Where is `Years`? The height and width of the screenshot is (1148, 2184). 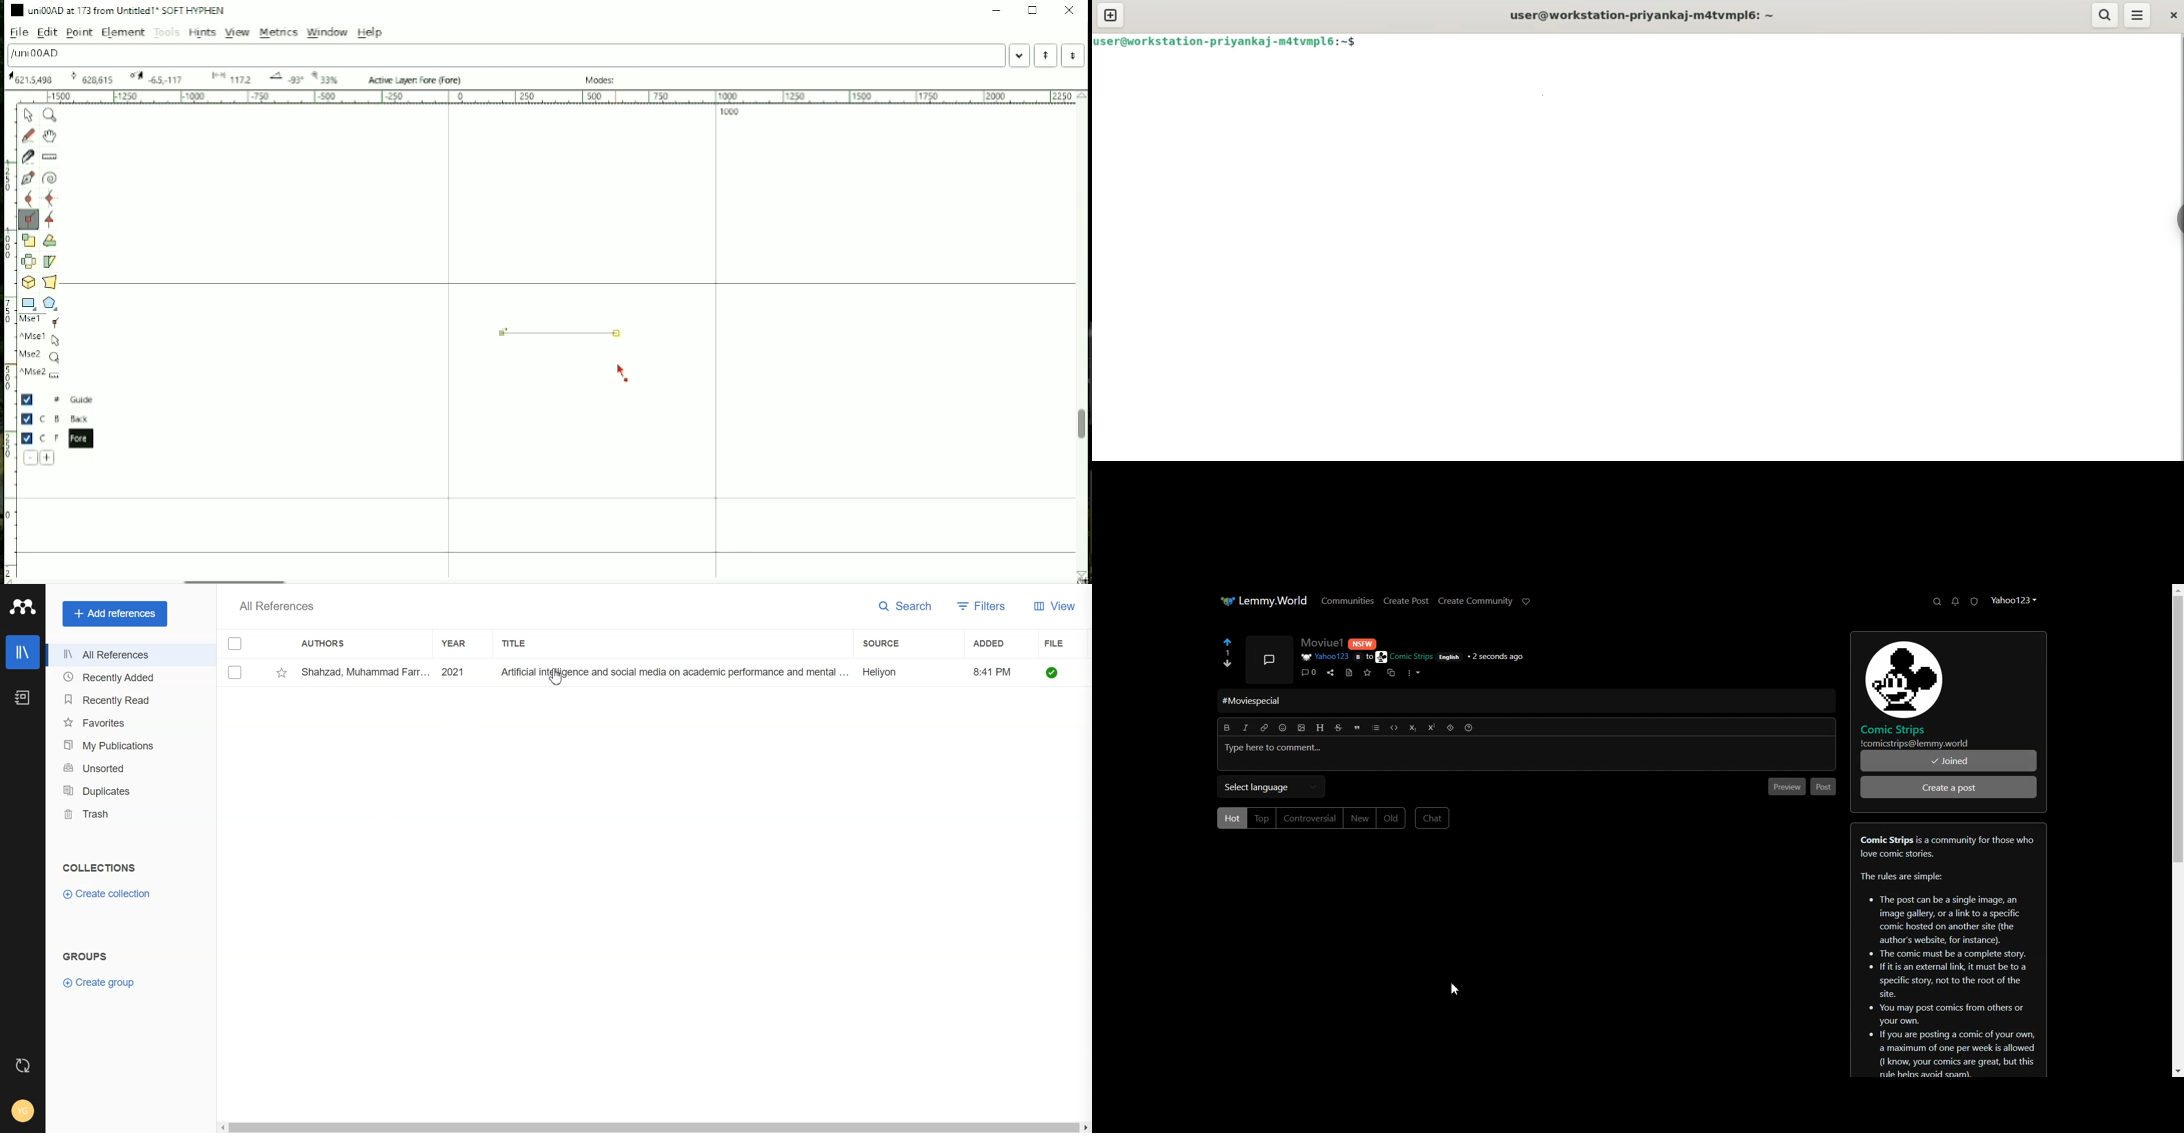 Years is located at coordinates (458, 643).